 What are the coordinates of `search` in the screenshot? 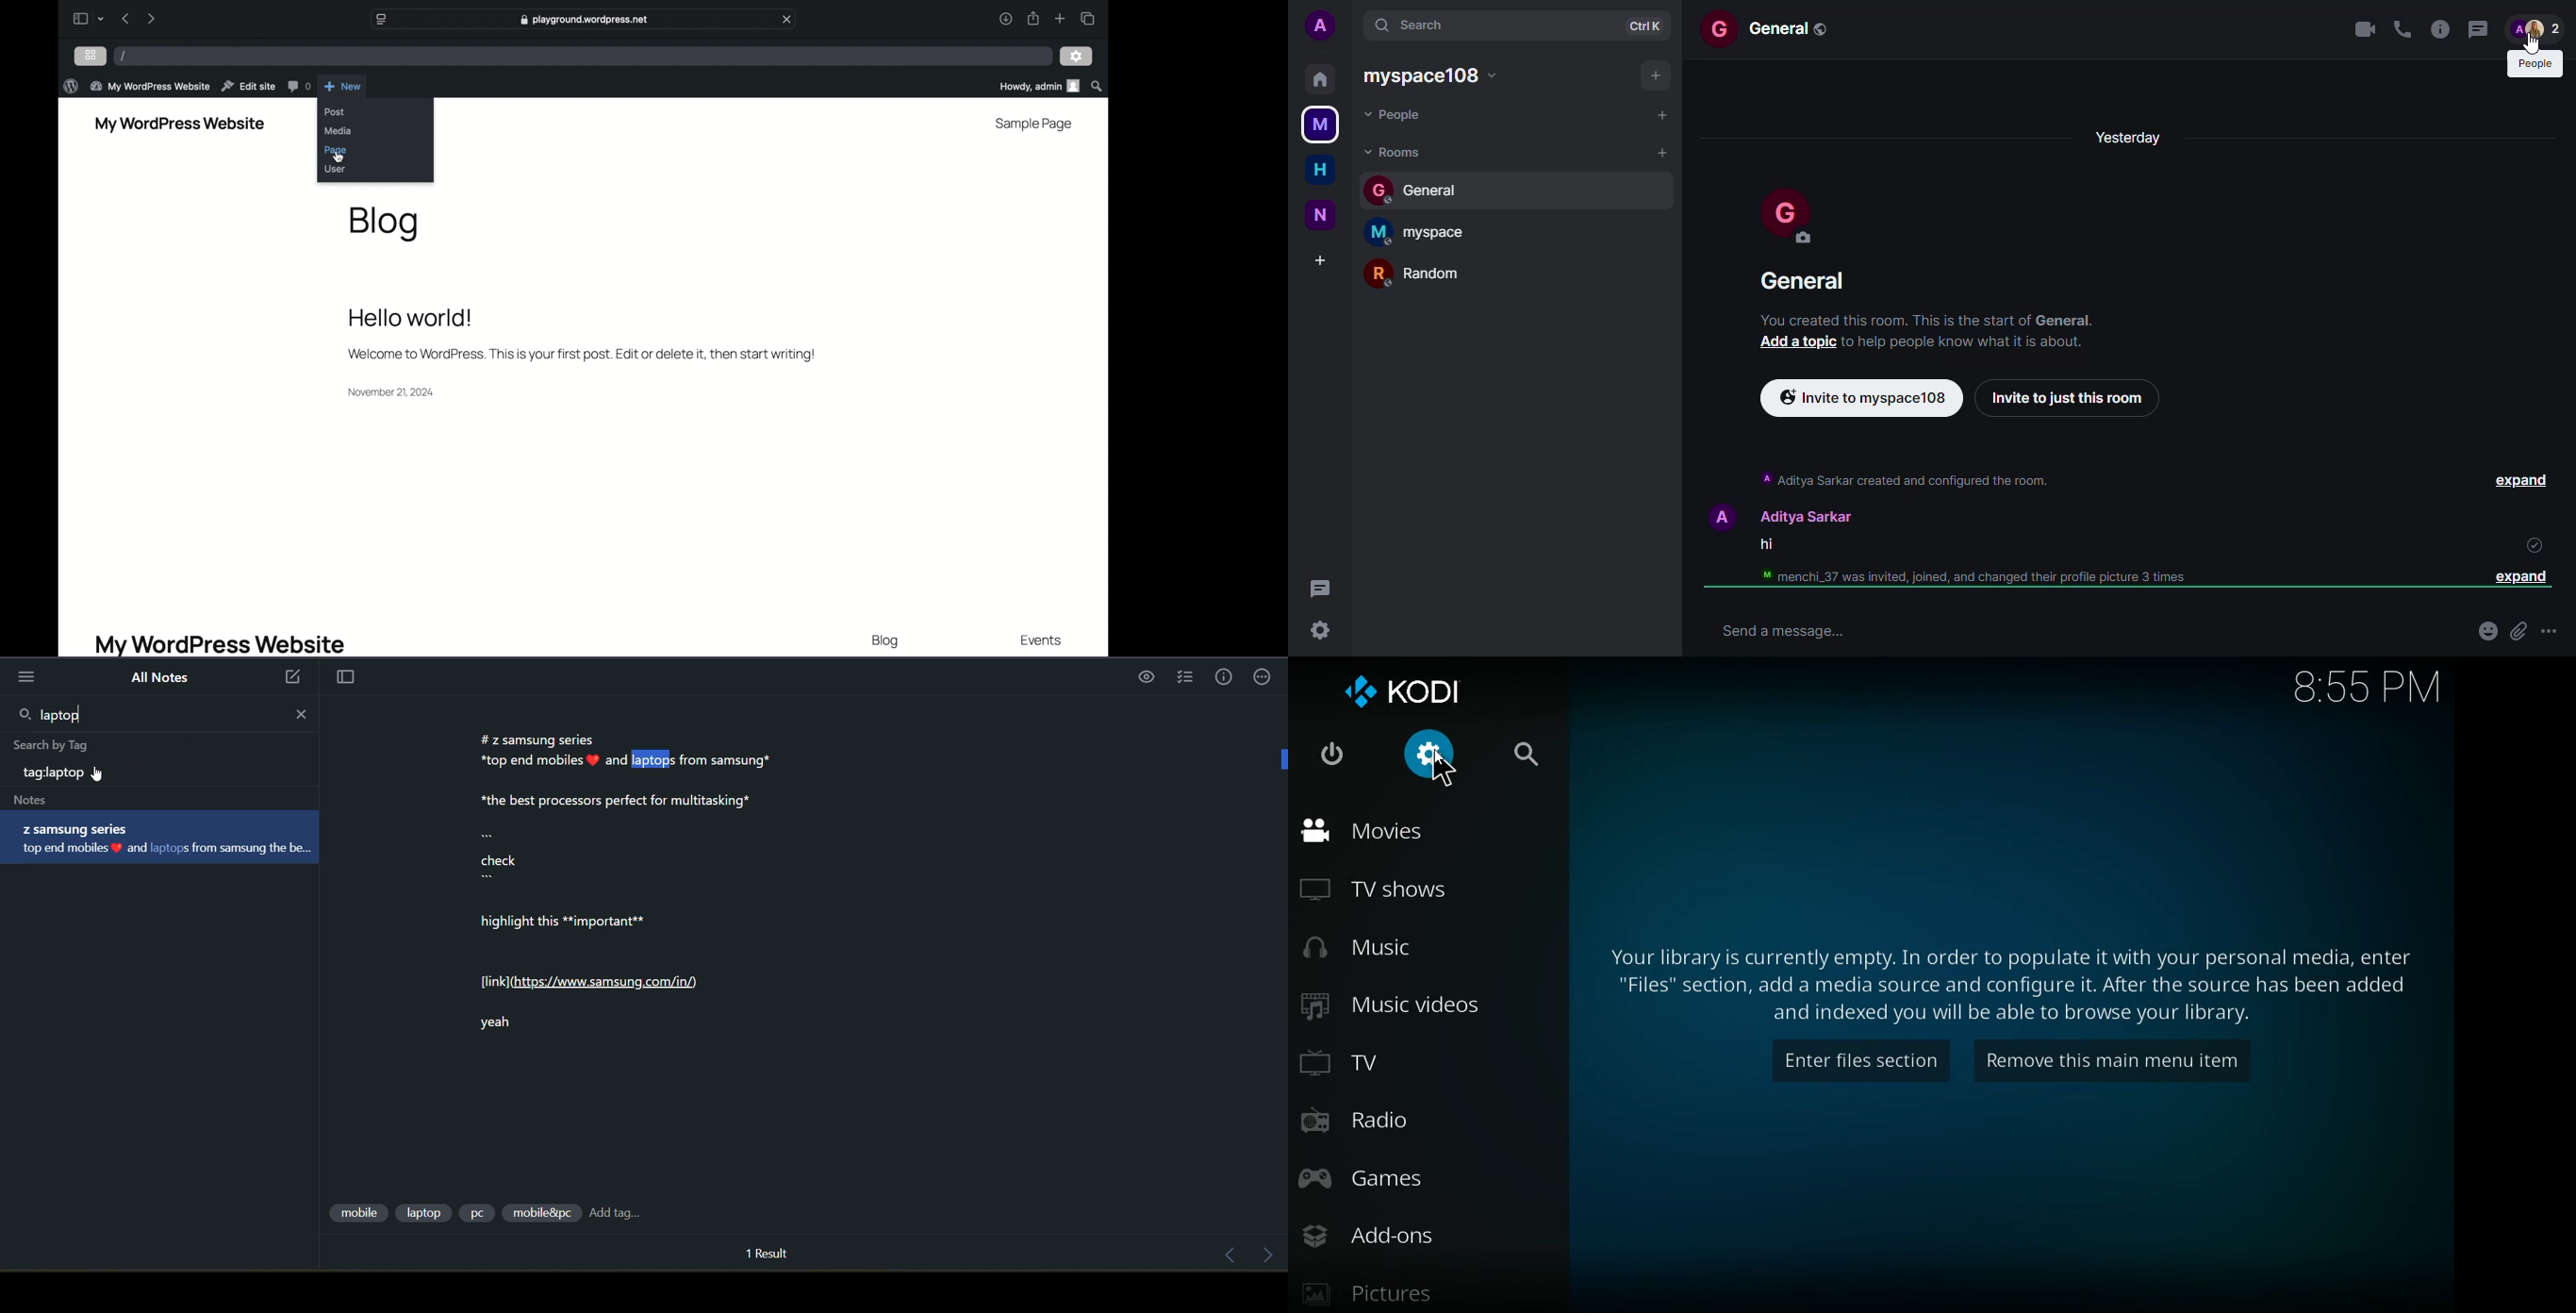 It's located at (1517, 756).